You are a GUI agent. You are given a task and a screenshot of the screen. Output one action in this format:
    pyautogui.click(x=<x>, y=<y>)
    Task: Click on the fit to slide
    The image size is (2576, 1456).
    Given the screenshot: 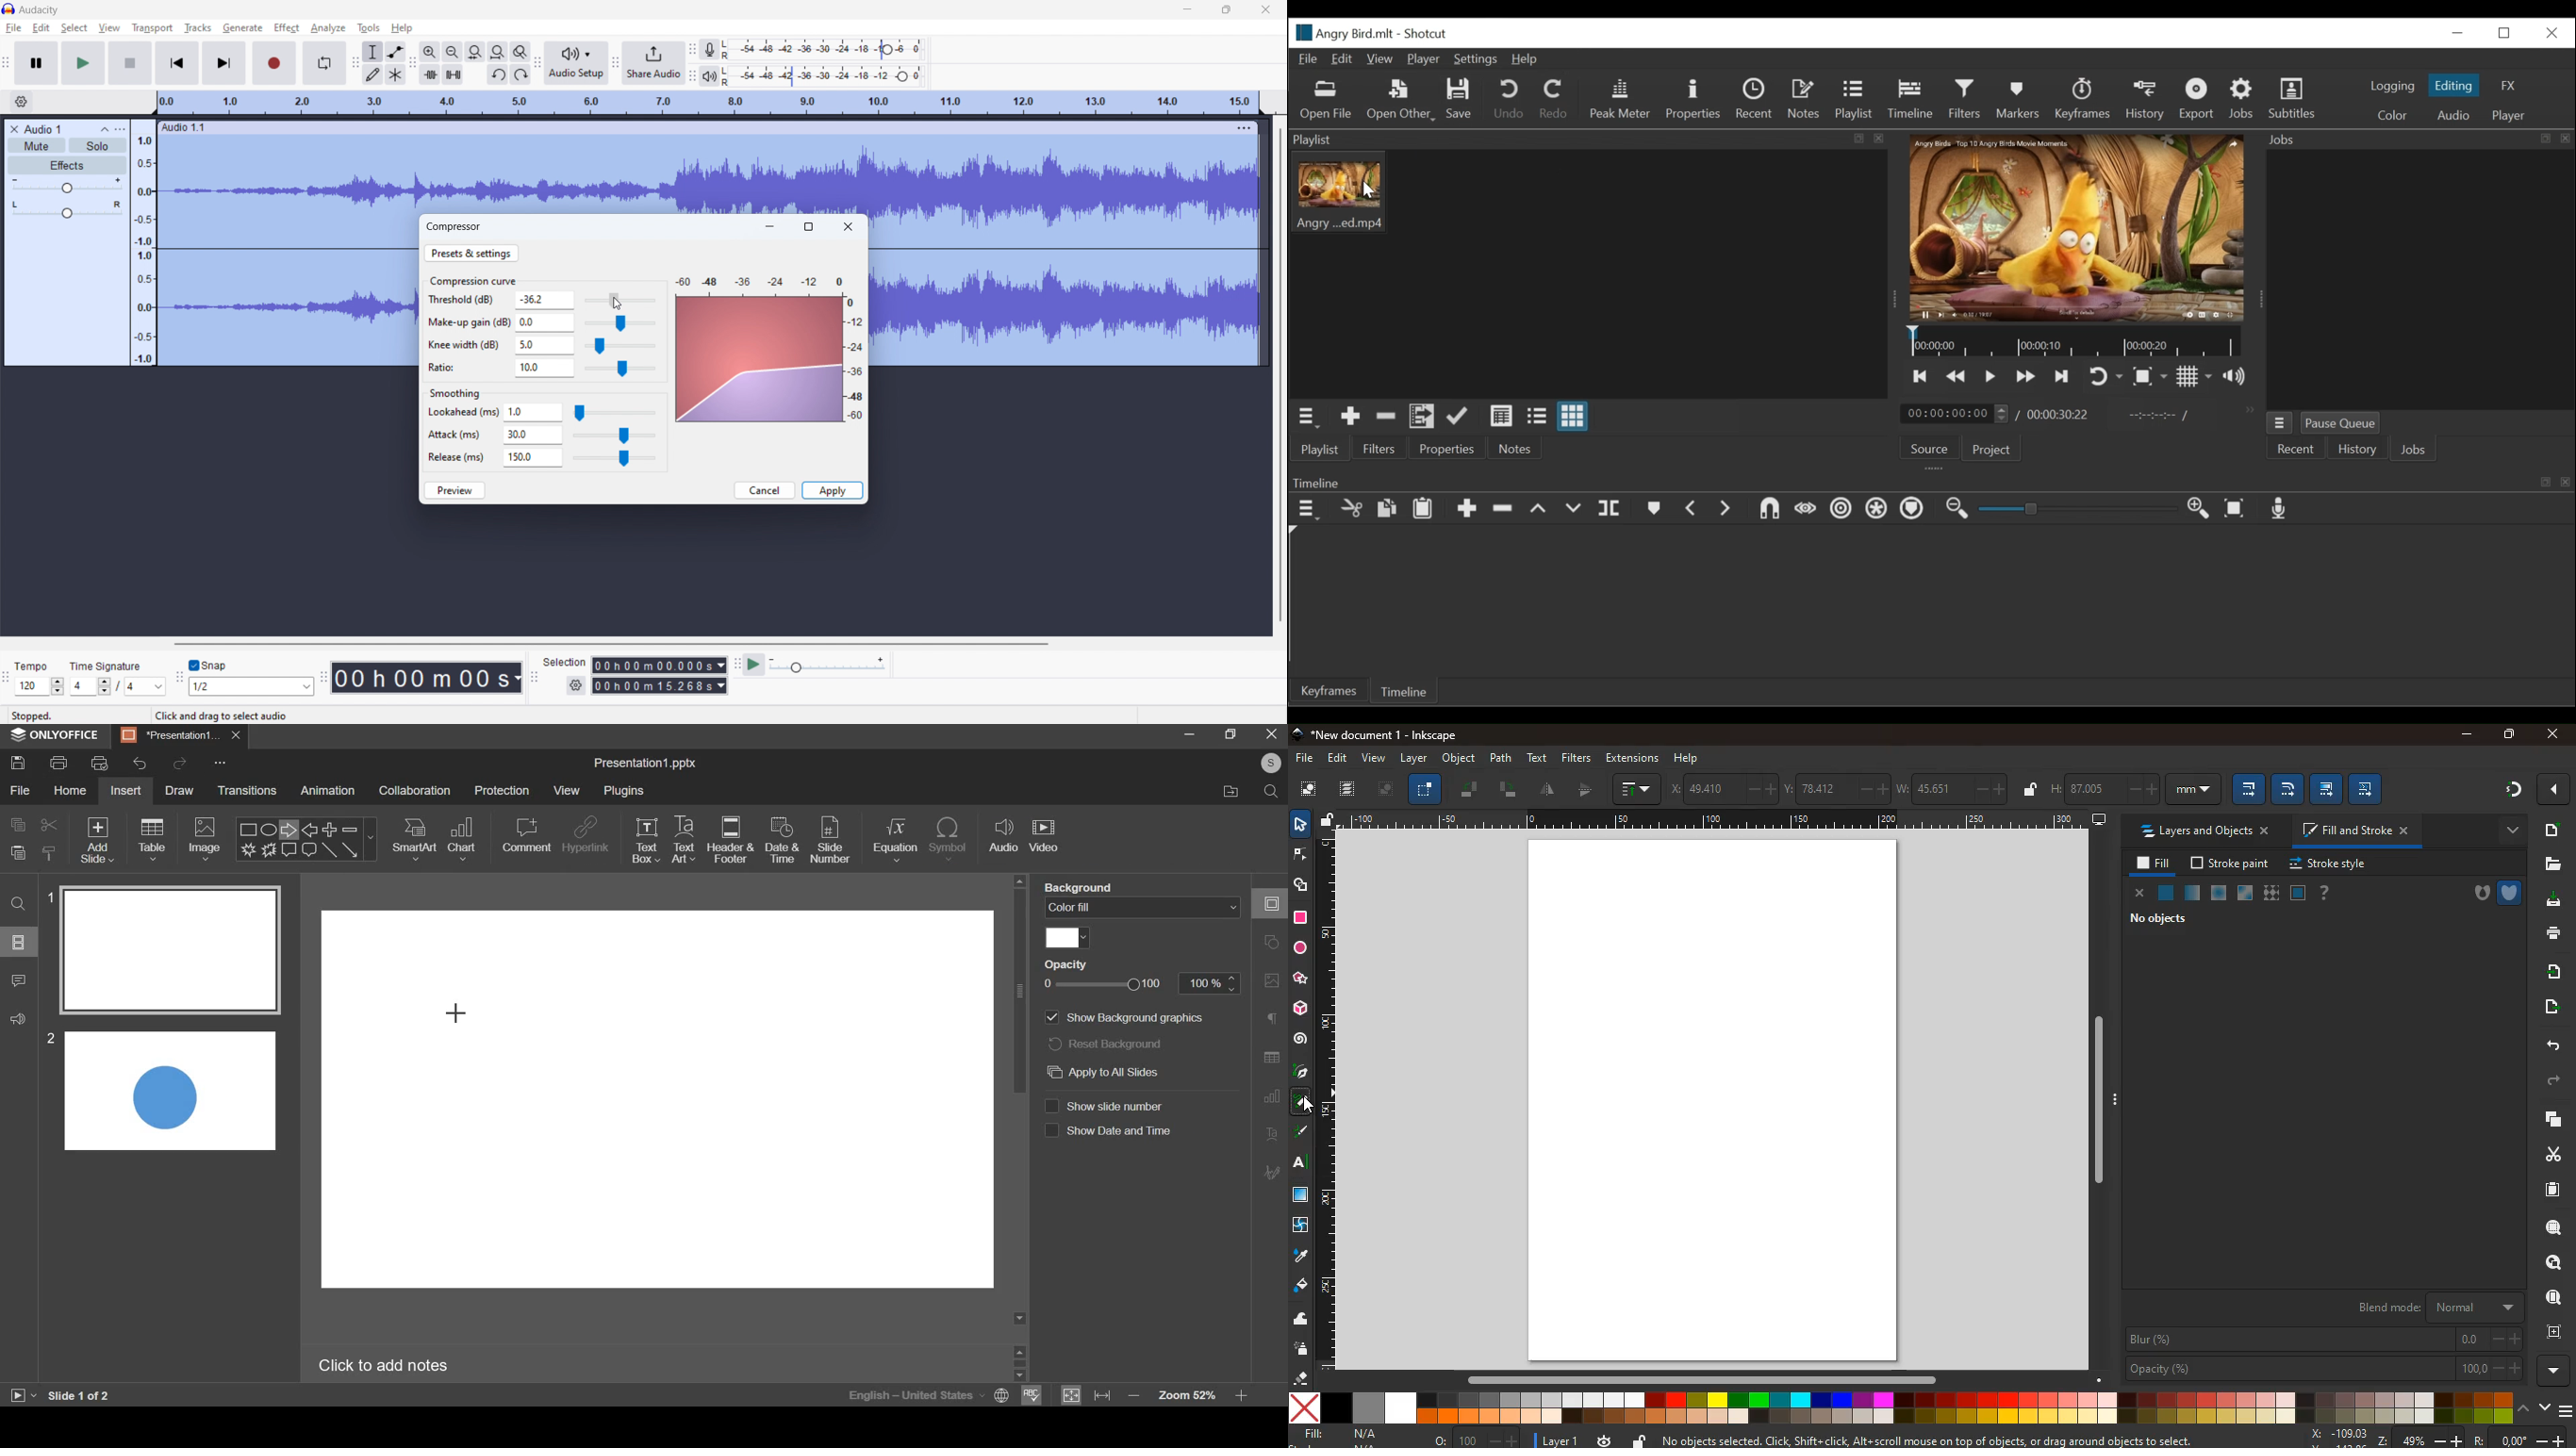 What is the action you would take?
    pyautogui.click(x=1072, y=1395)
    